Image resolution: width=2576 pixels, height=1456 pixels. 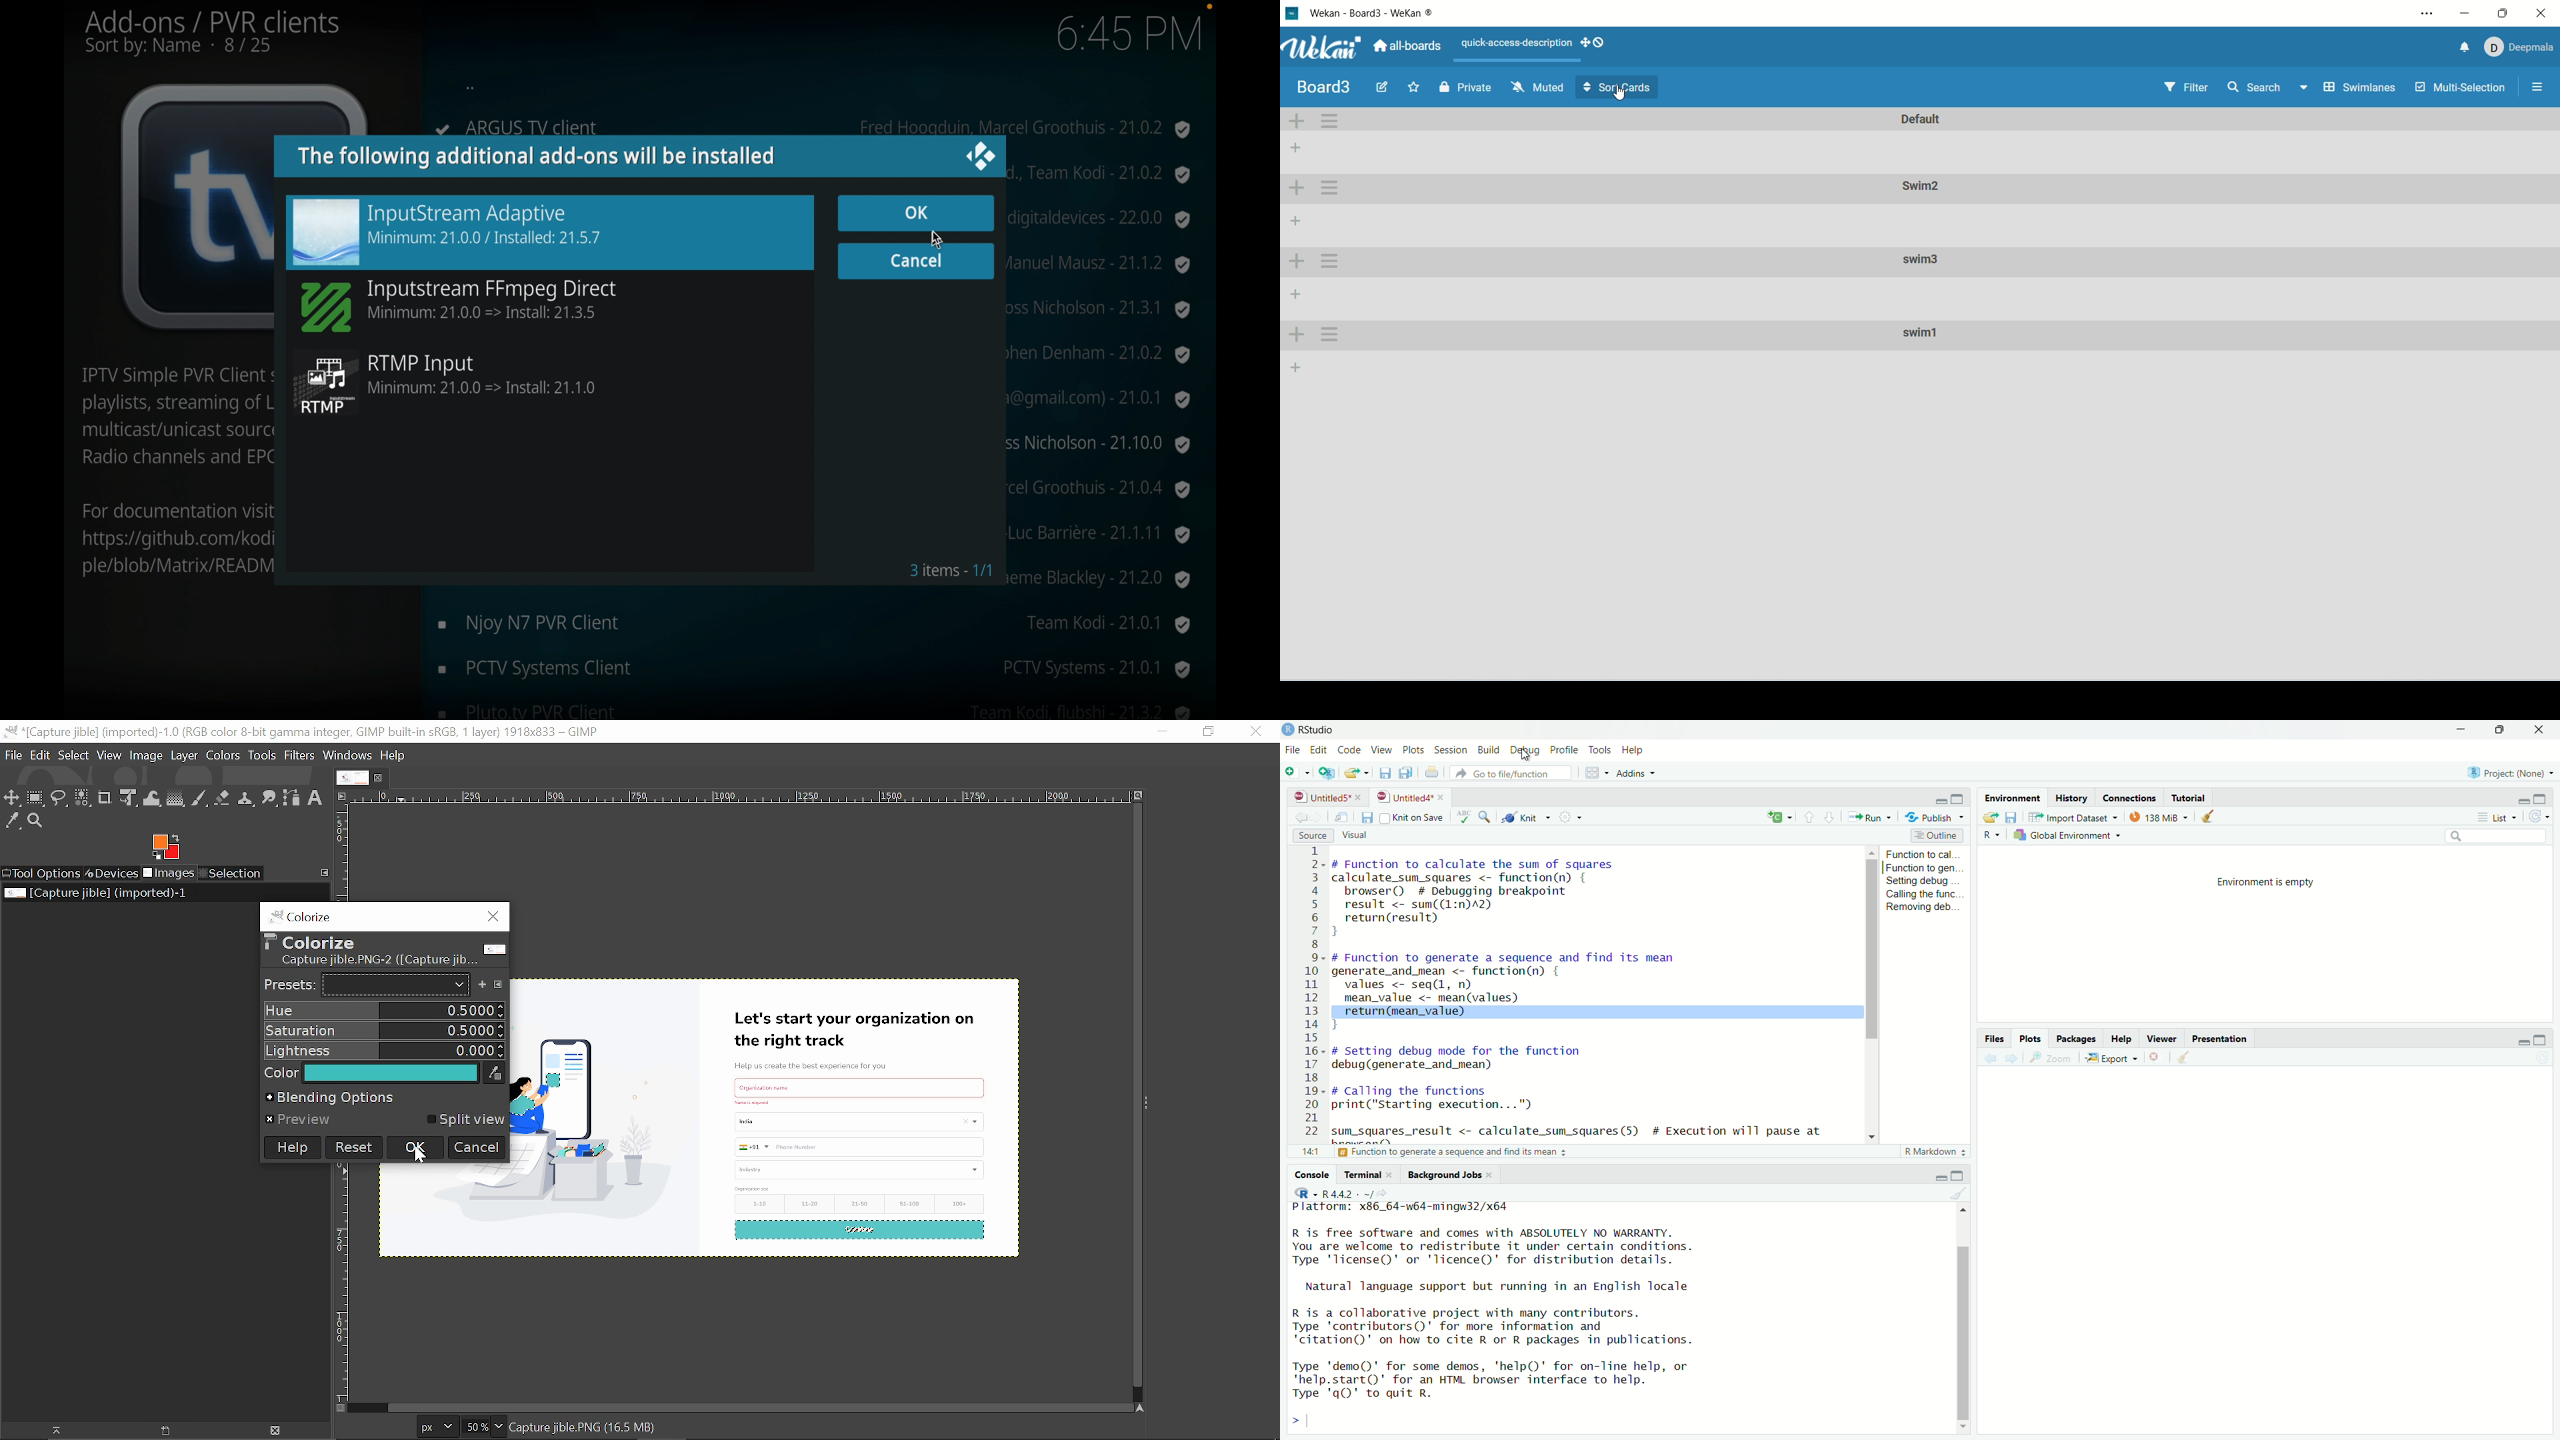 What do you see at coordinates (474, 1427) in the screenshot?
I see `Current zoom` at bounding box center [474, 1427].